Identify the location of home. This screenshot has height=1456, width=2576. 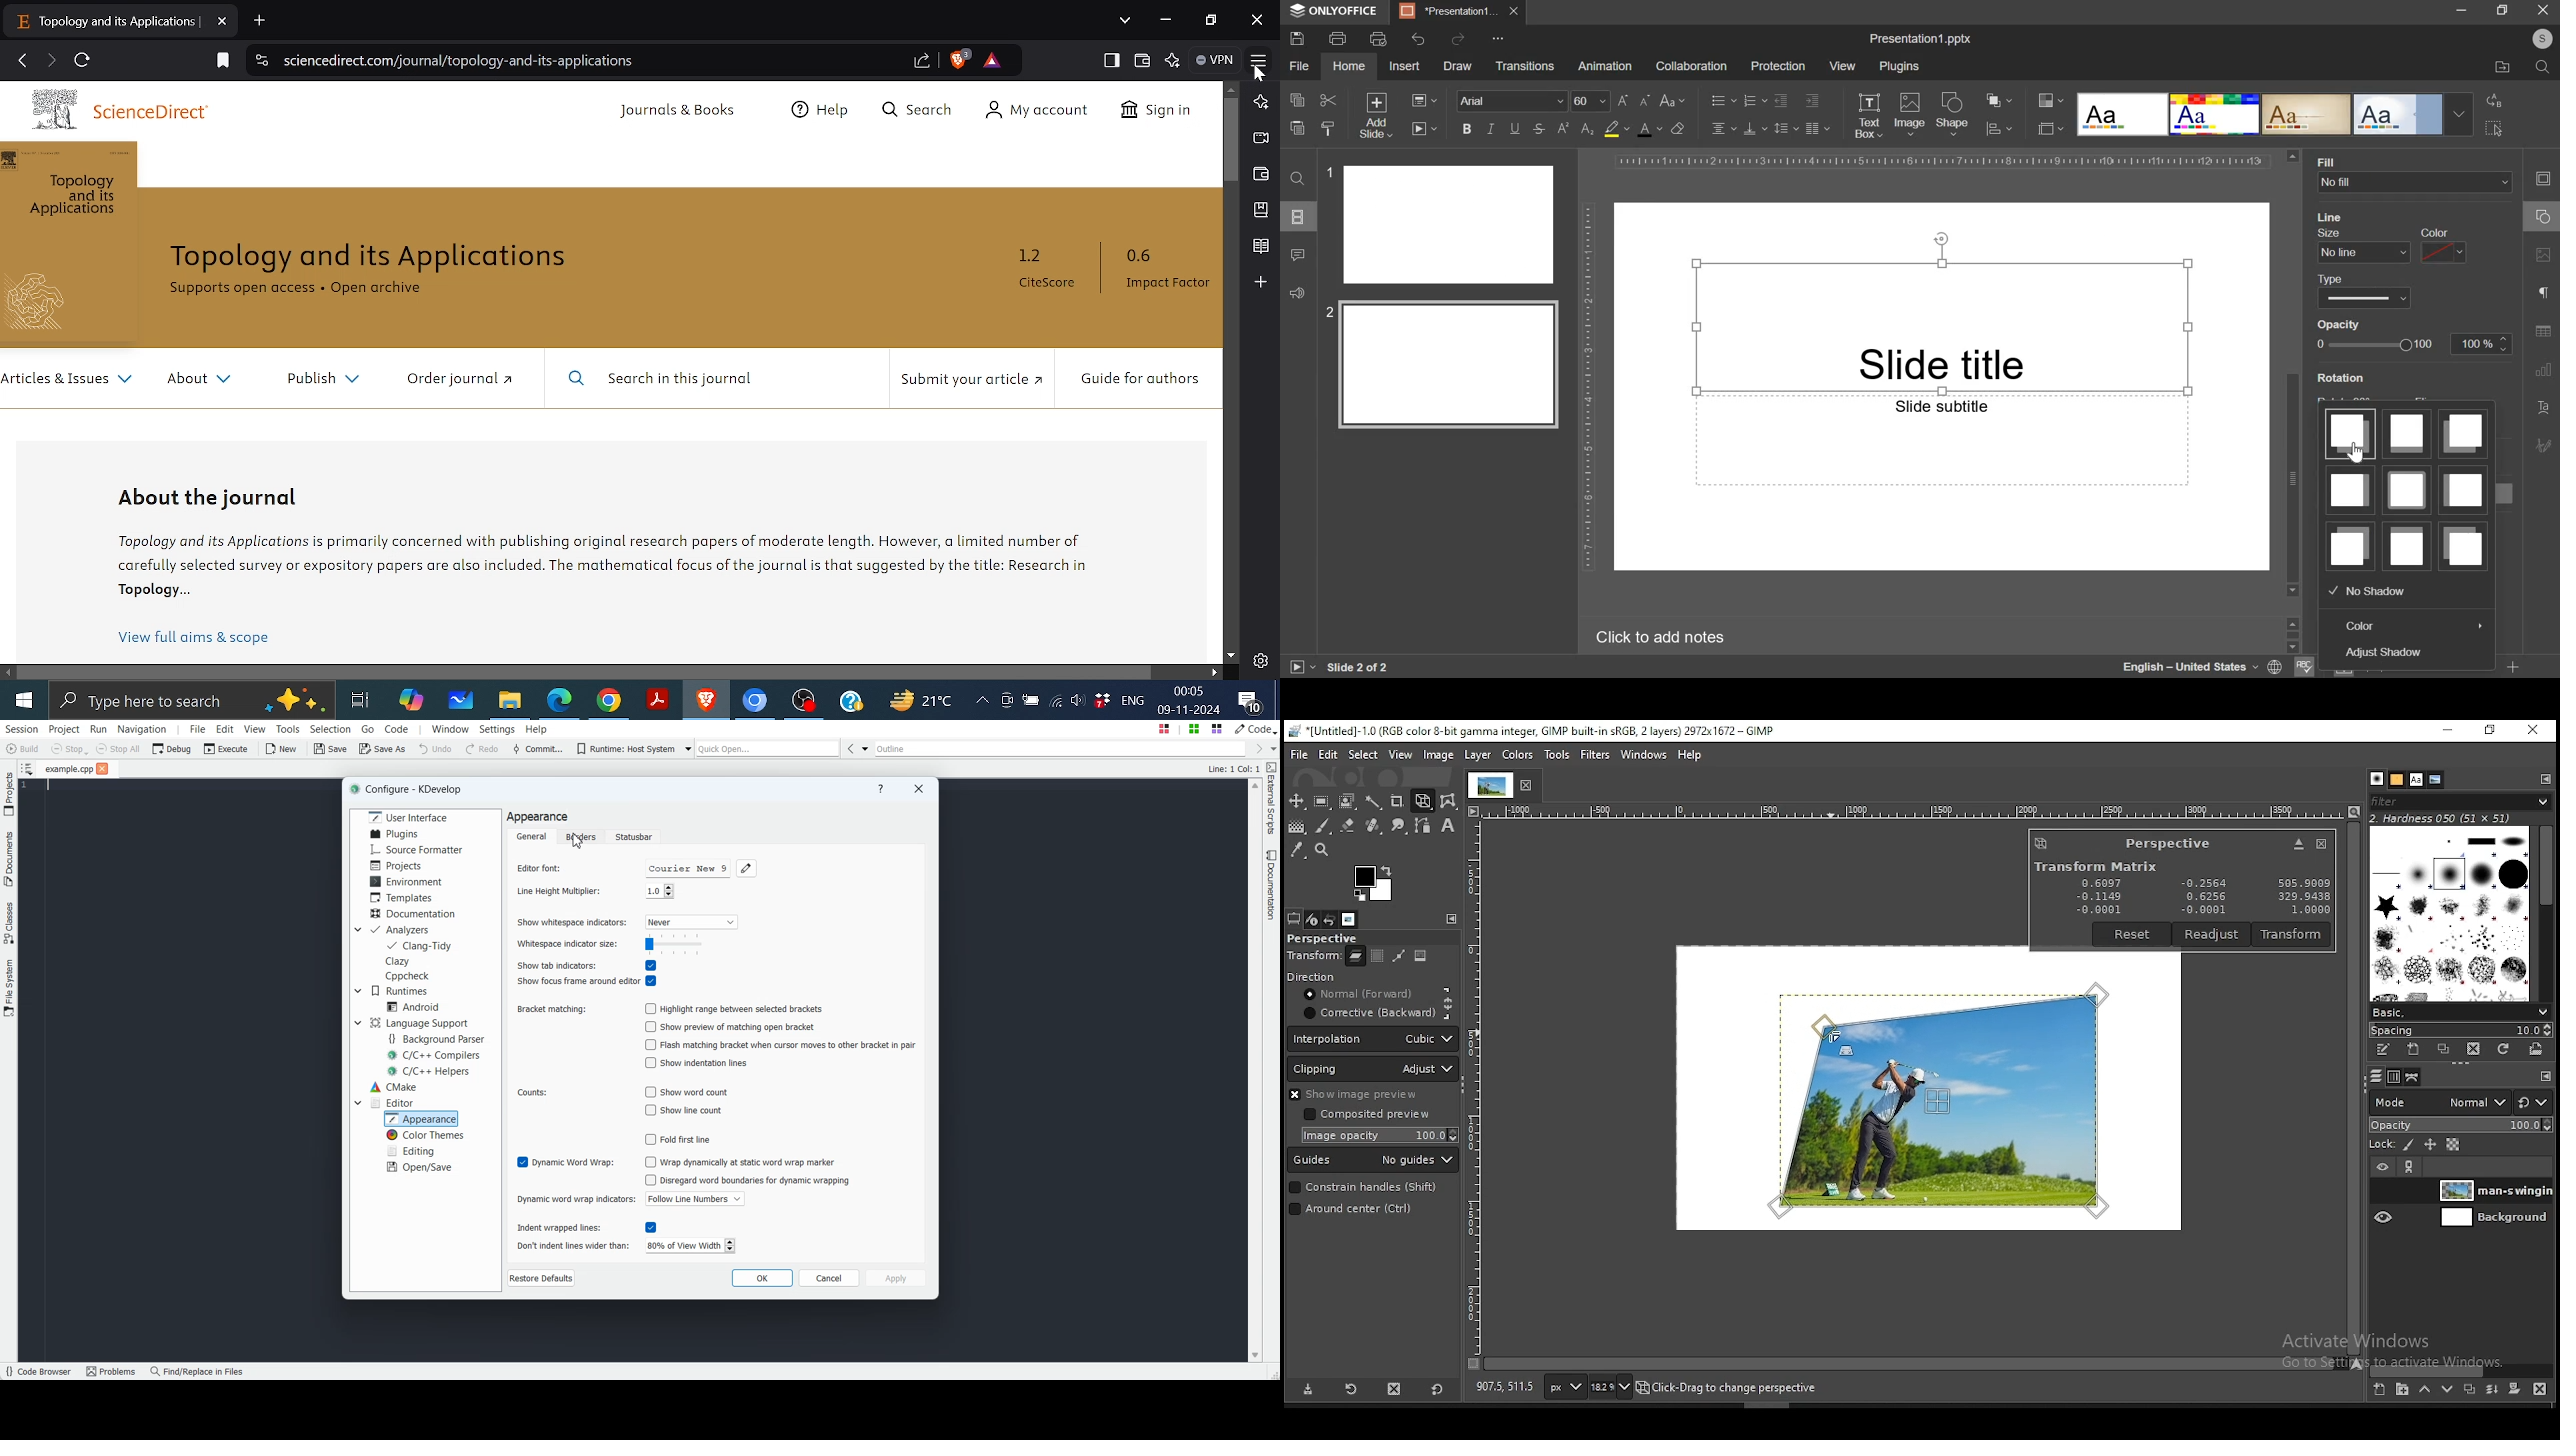
(1348, 66).